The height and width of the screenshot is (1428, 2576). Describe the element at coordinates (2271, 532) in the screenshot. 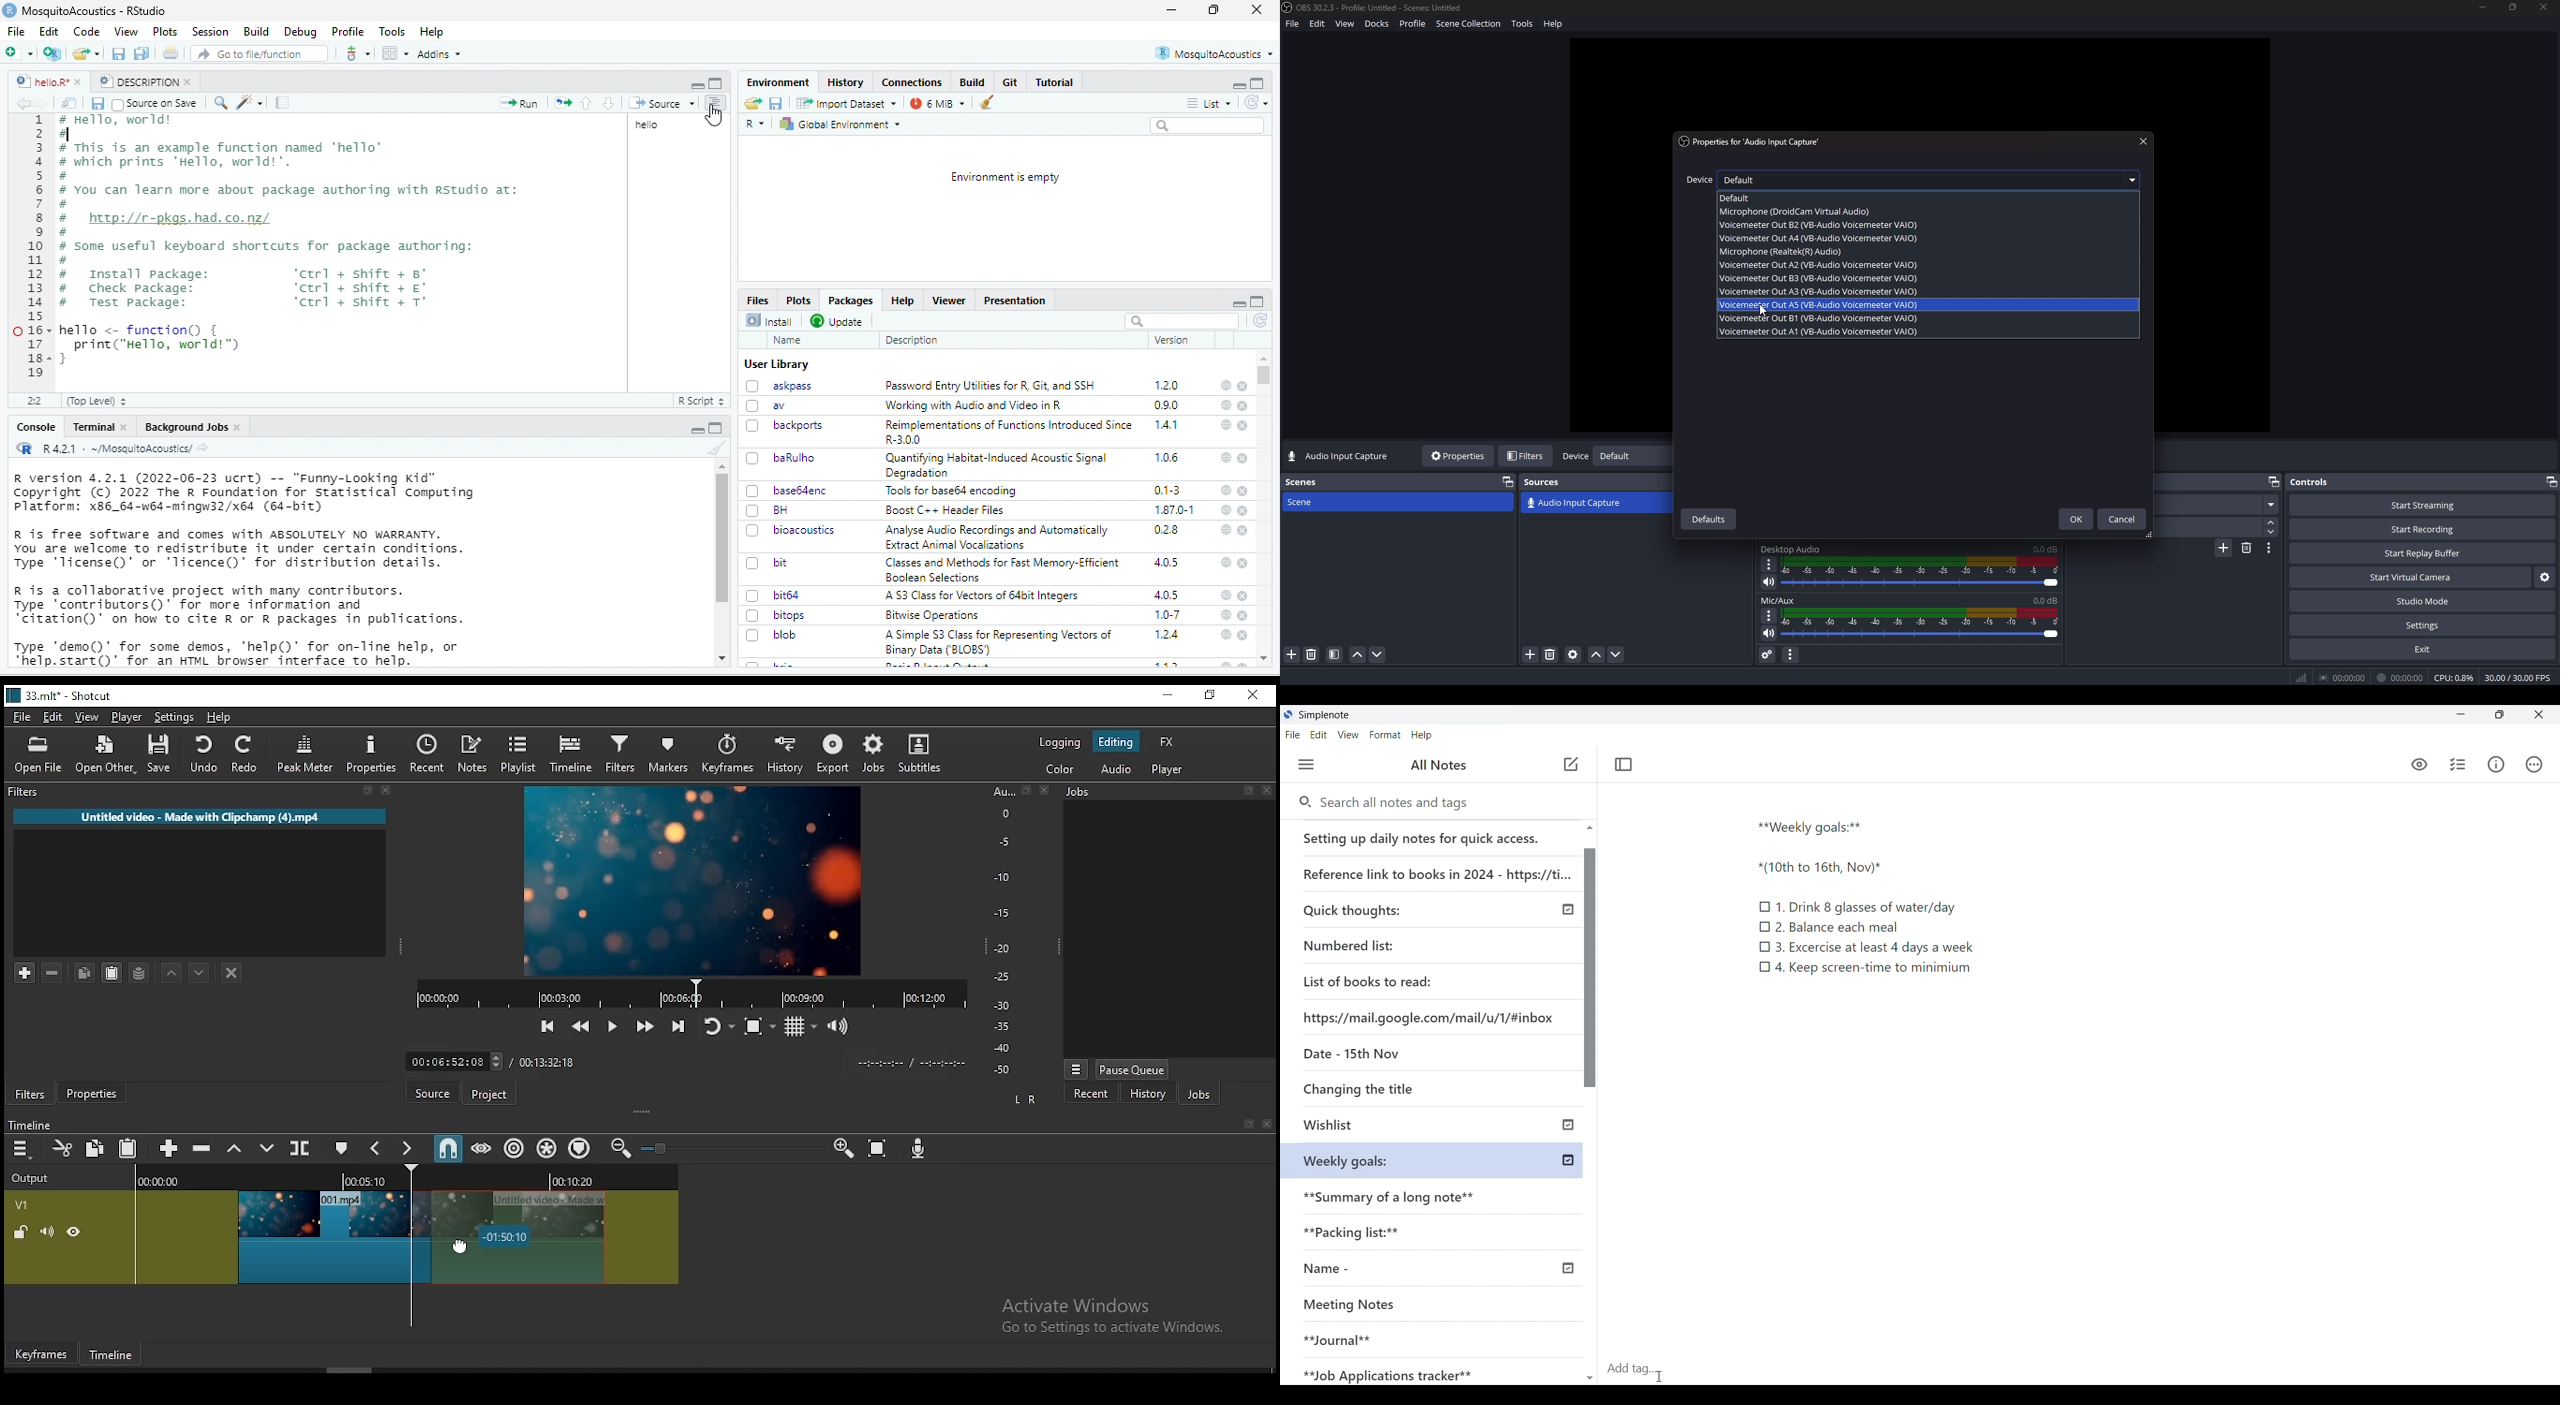

I see `decrease duration` at that location.